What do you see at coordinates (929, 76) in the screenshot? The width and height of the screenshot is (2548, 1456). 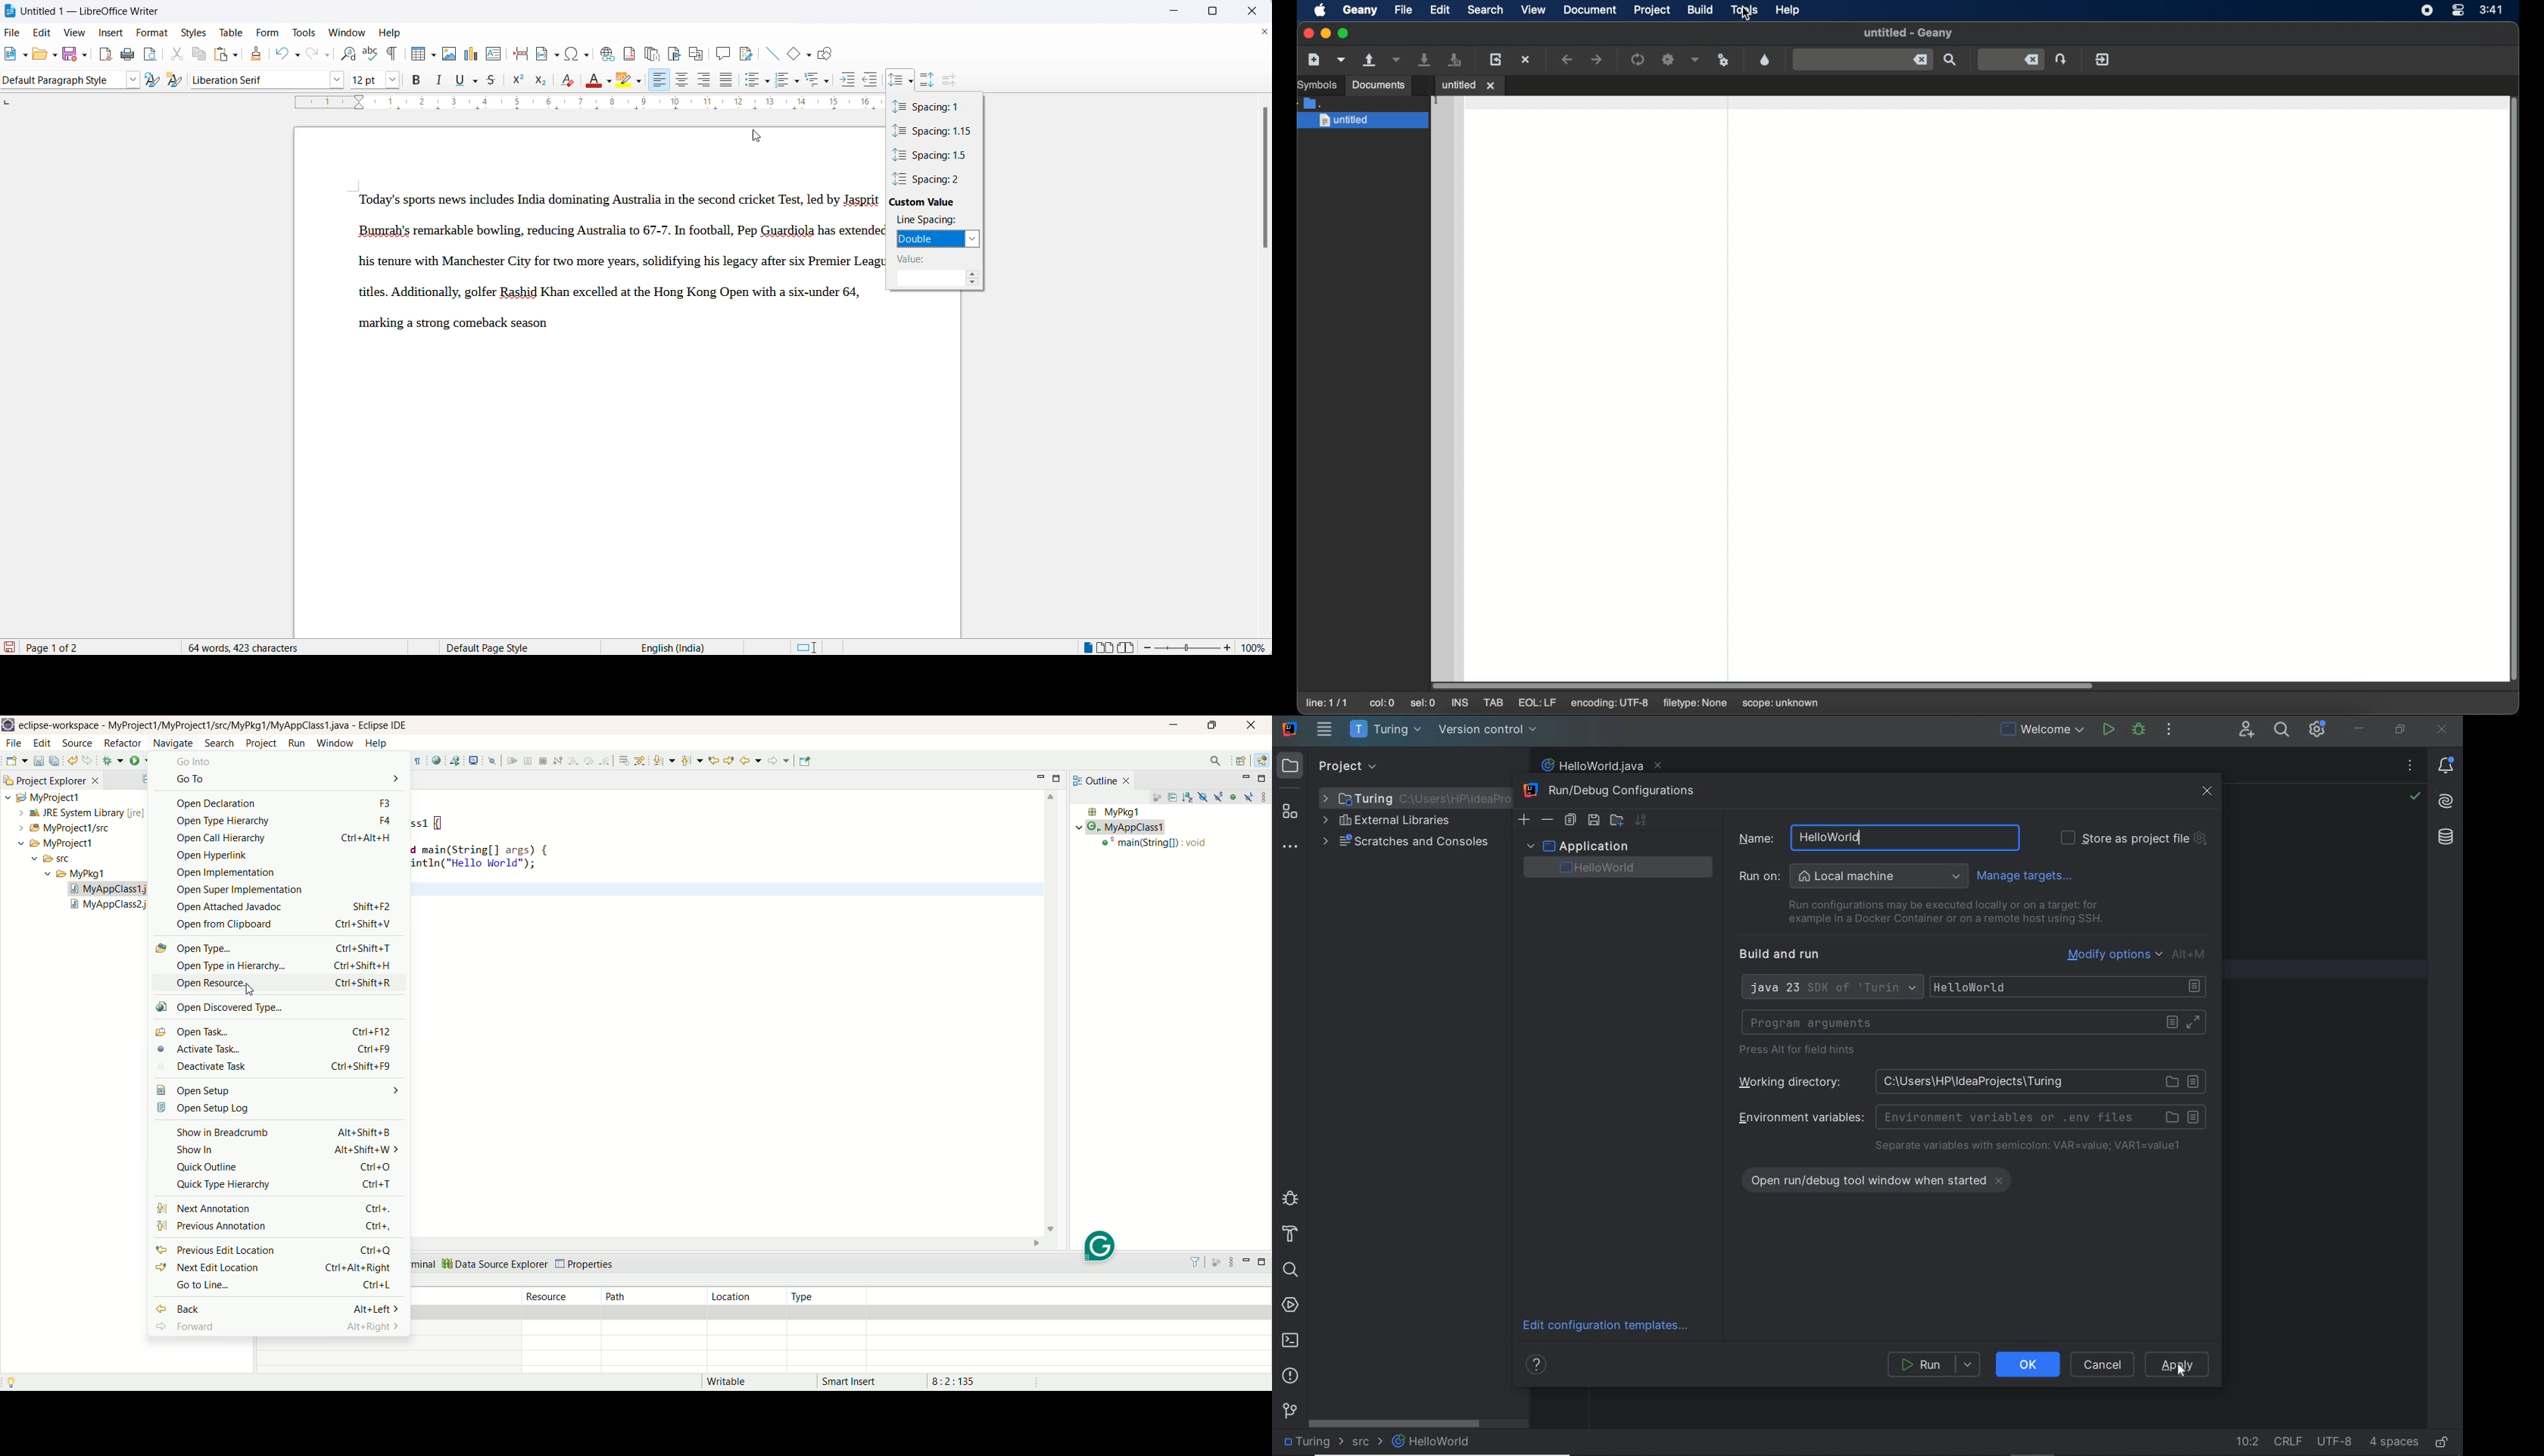 I see `increase paragraph spacing` at bounding box center [929, 76].